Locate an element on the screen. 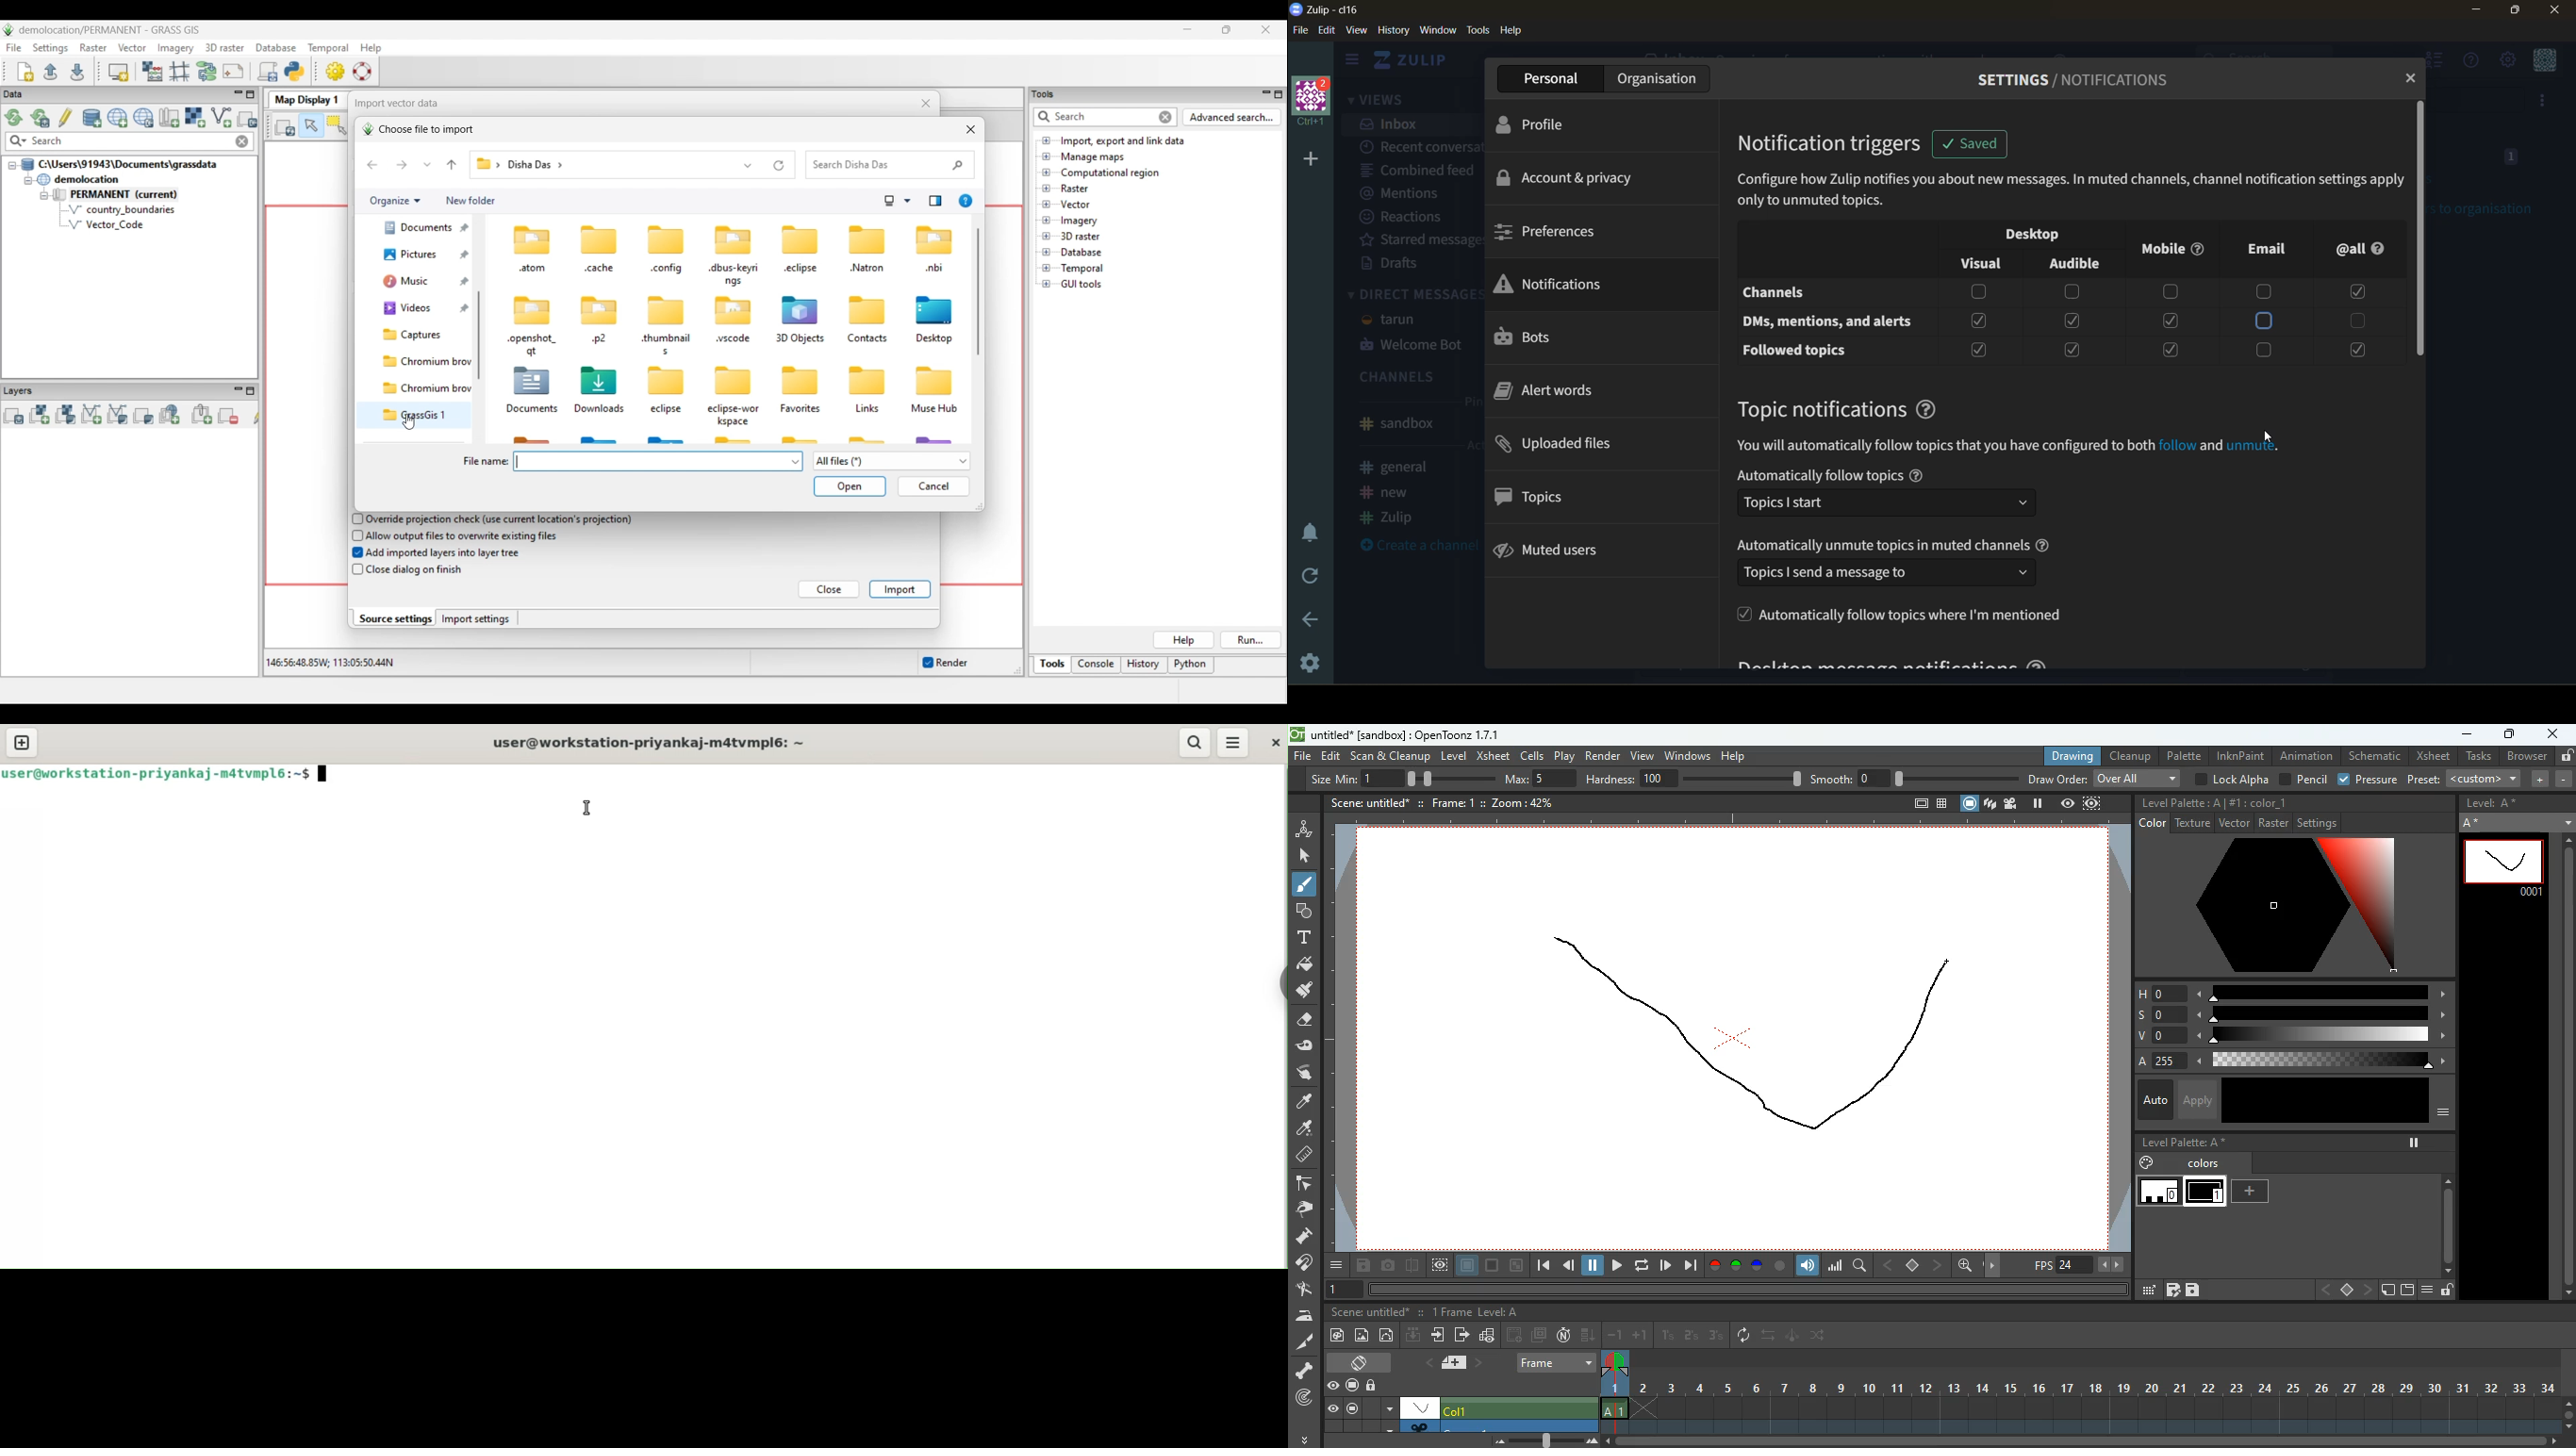  frame is located at coordinates (2093, 803).